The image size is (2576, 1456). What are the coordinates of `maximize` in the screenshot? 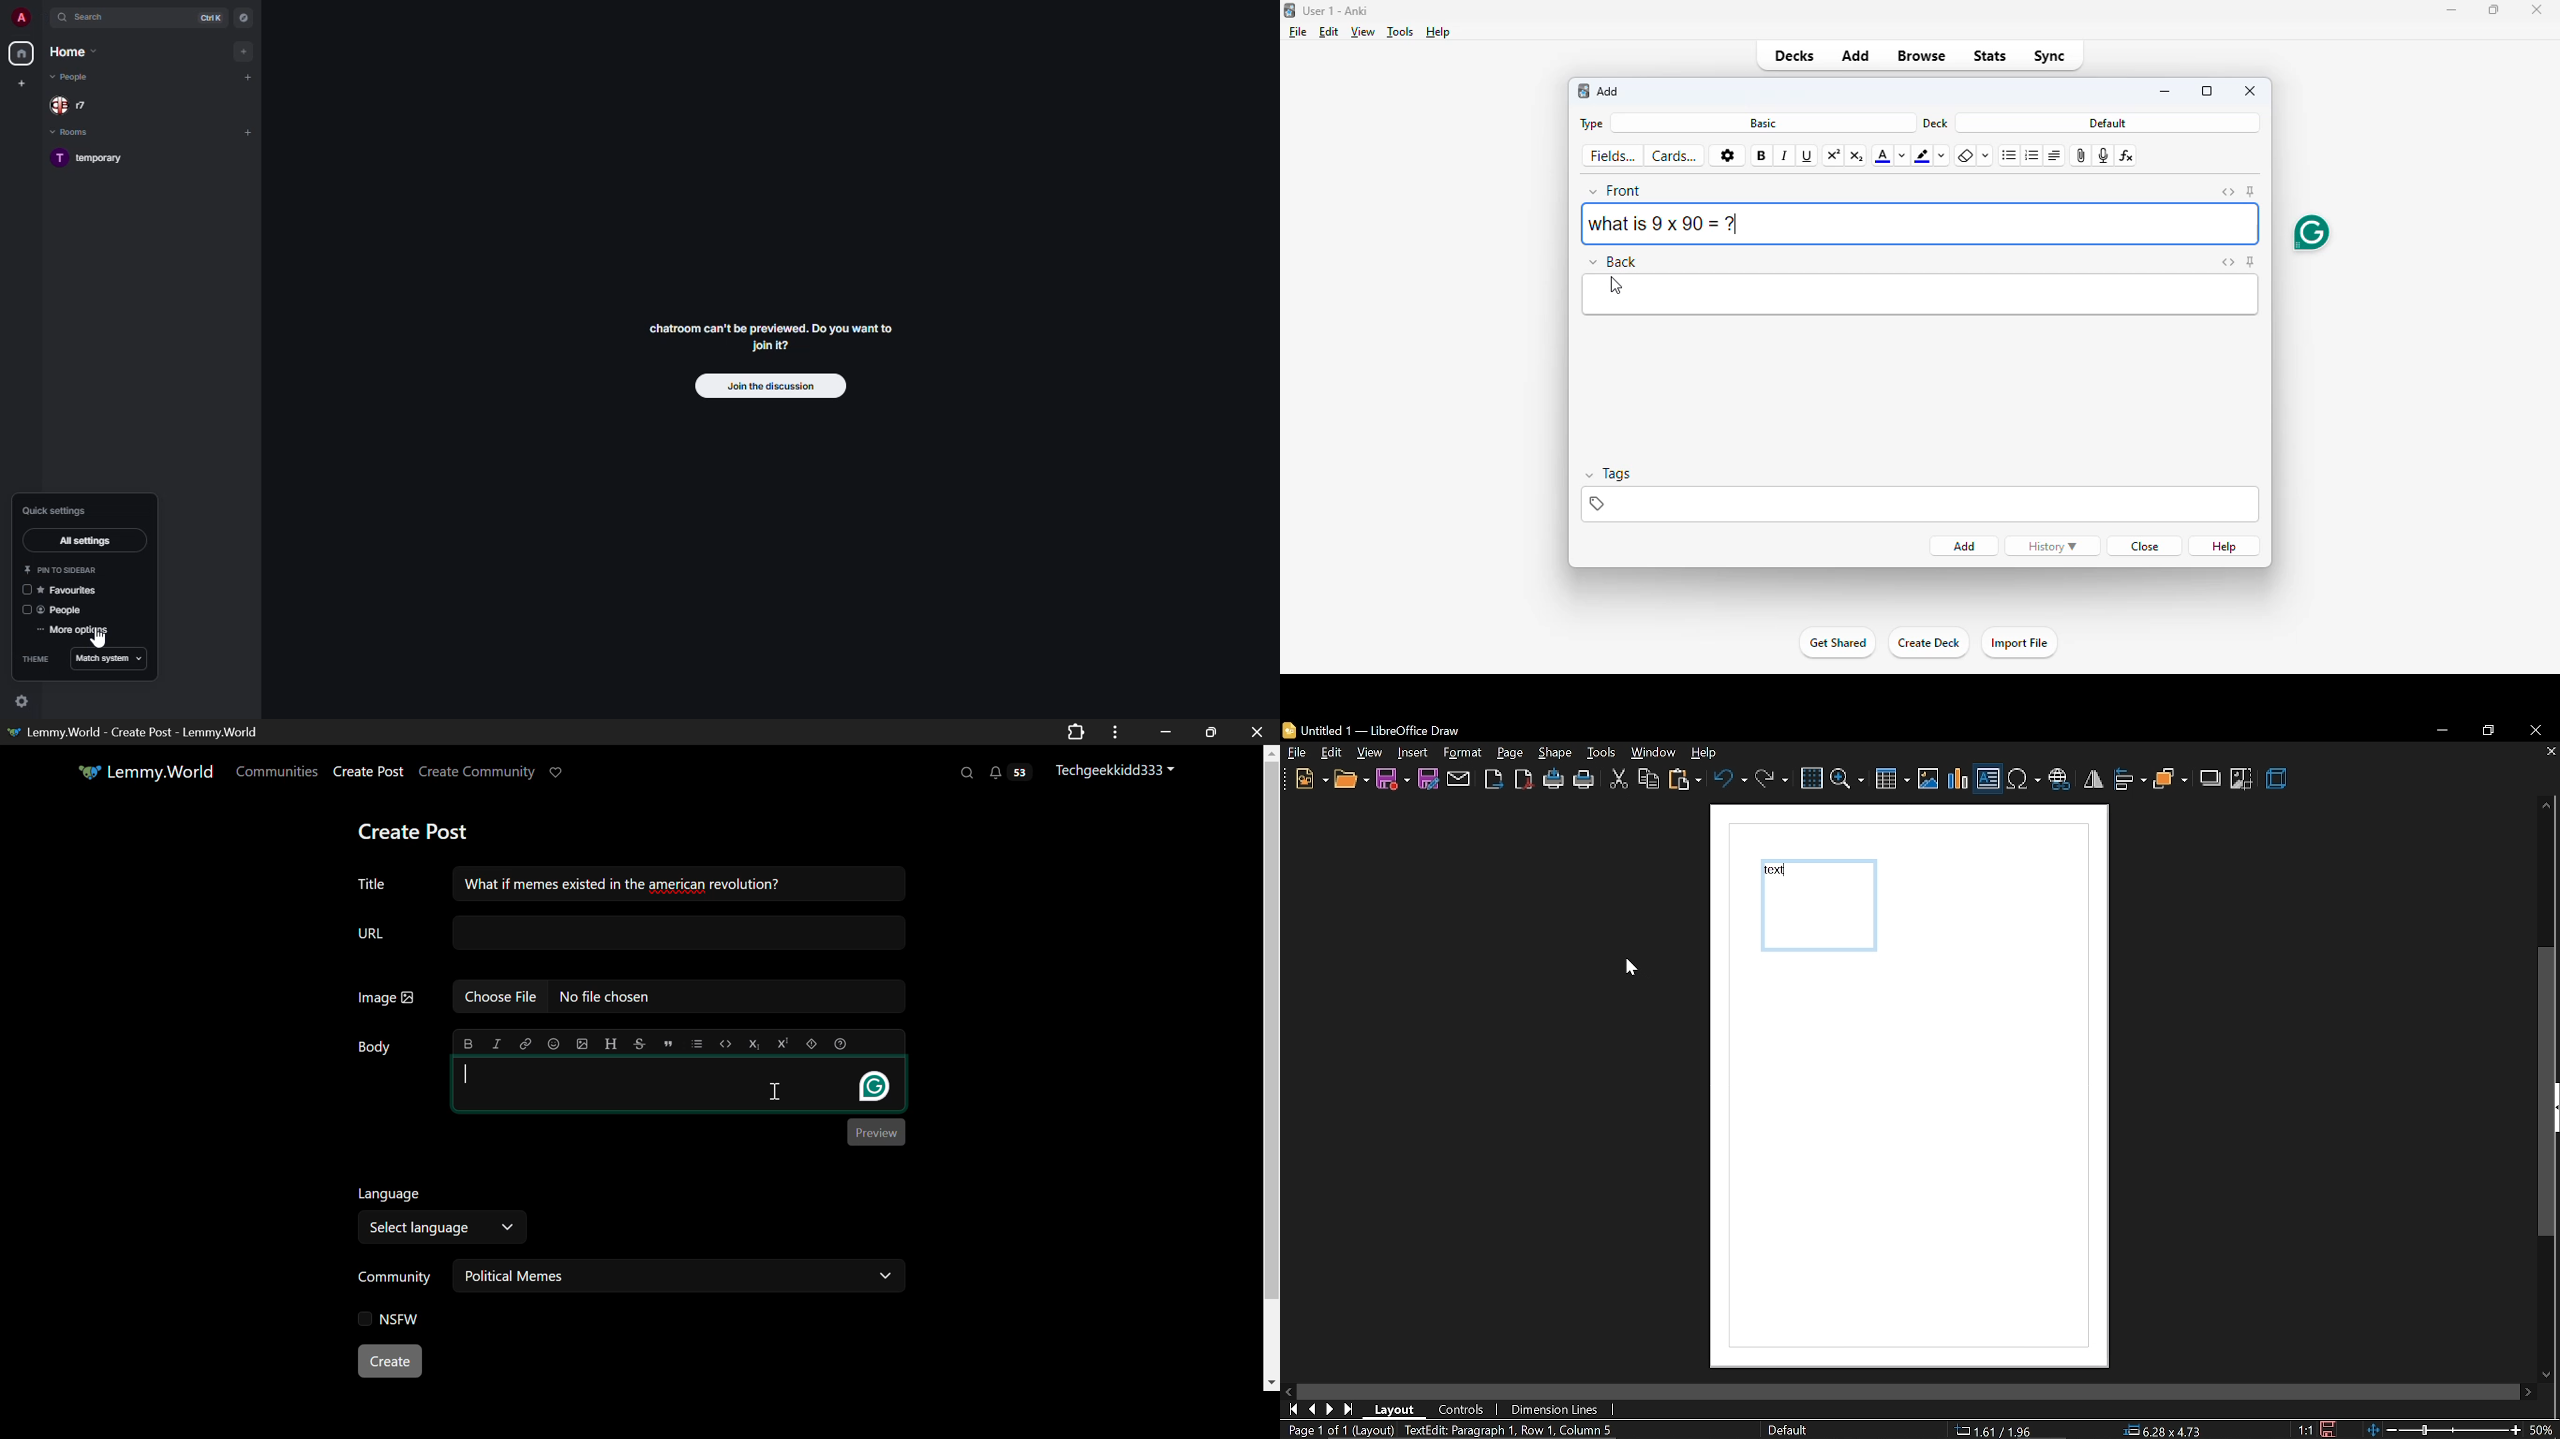 It's located at (2207, 91).